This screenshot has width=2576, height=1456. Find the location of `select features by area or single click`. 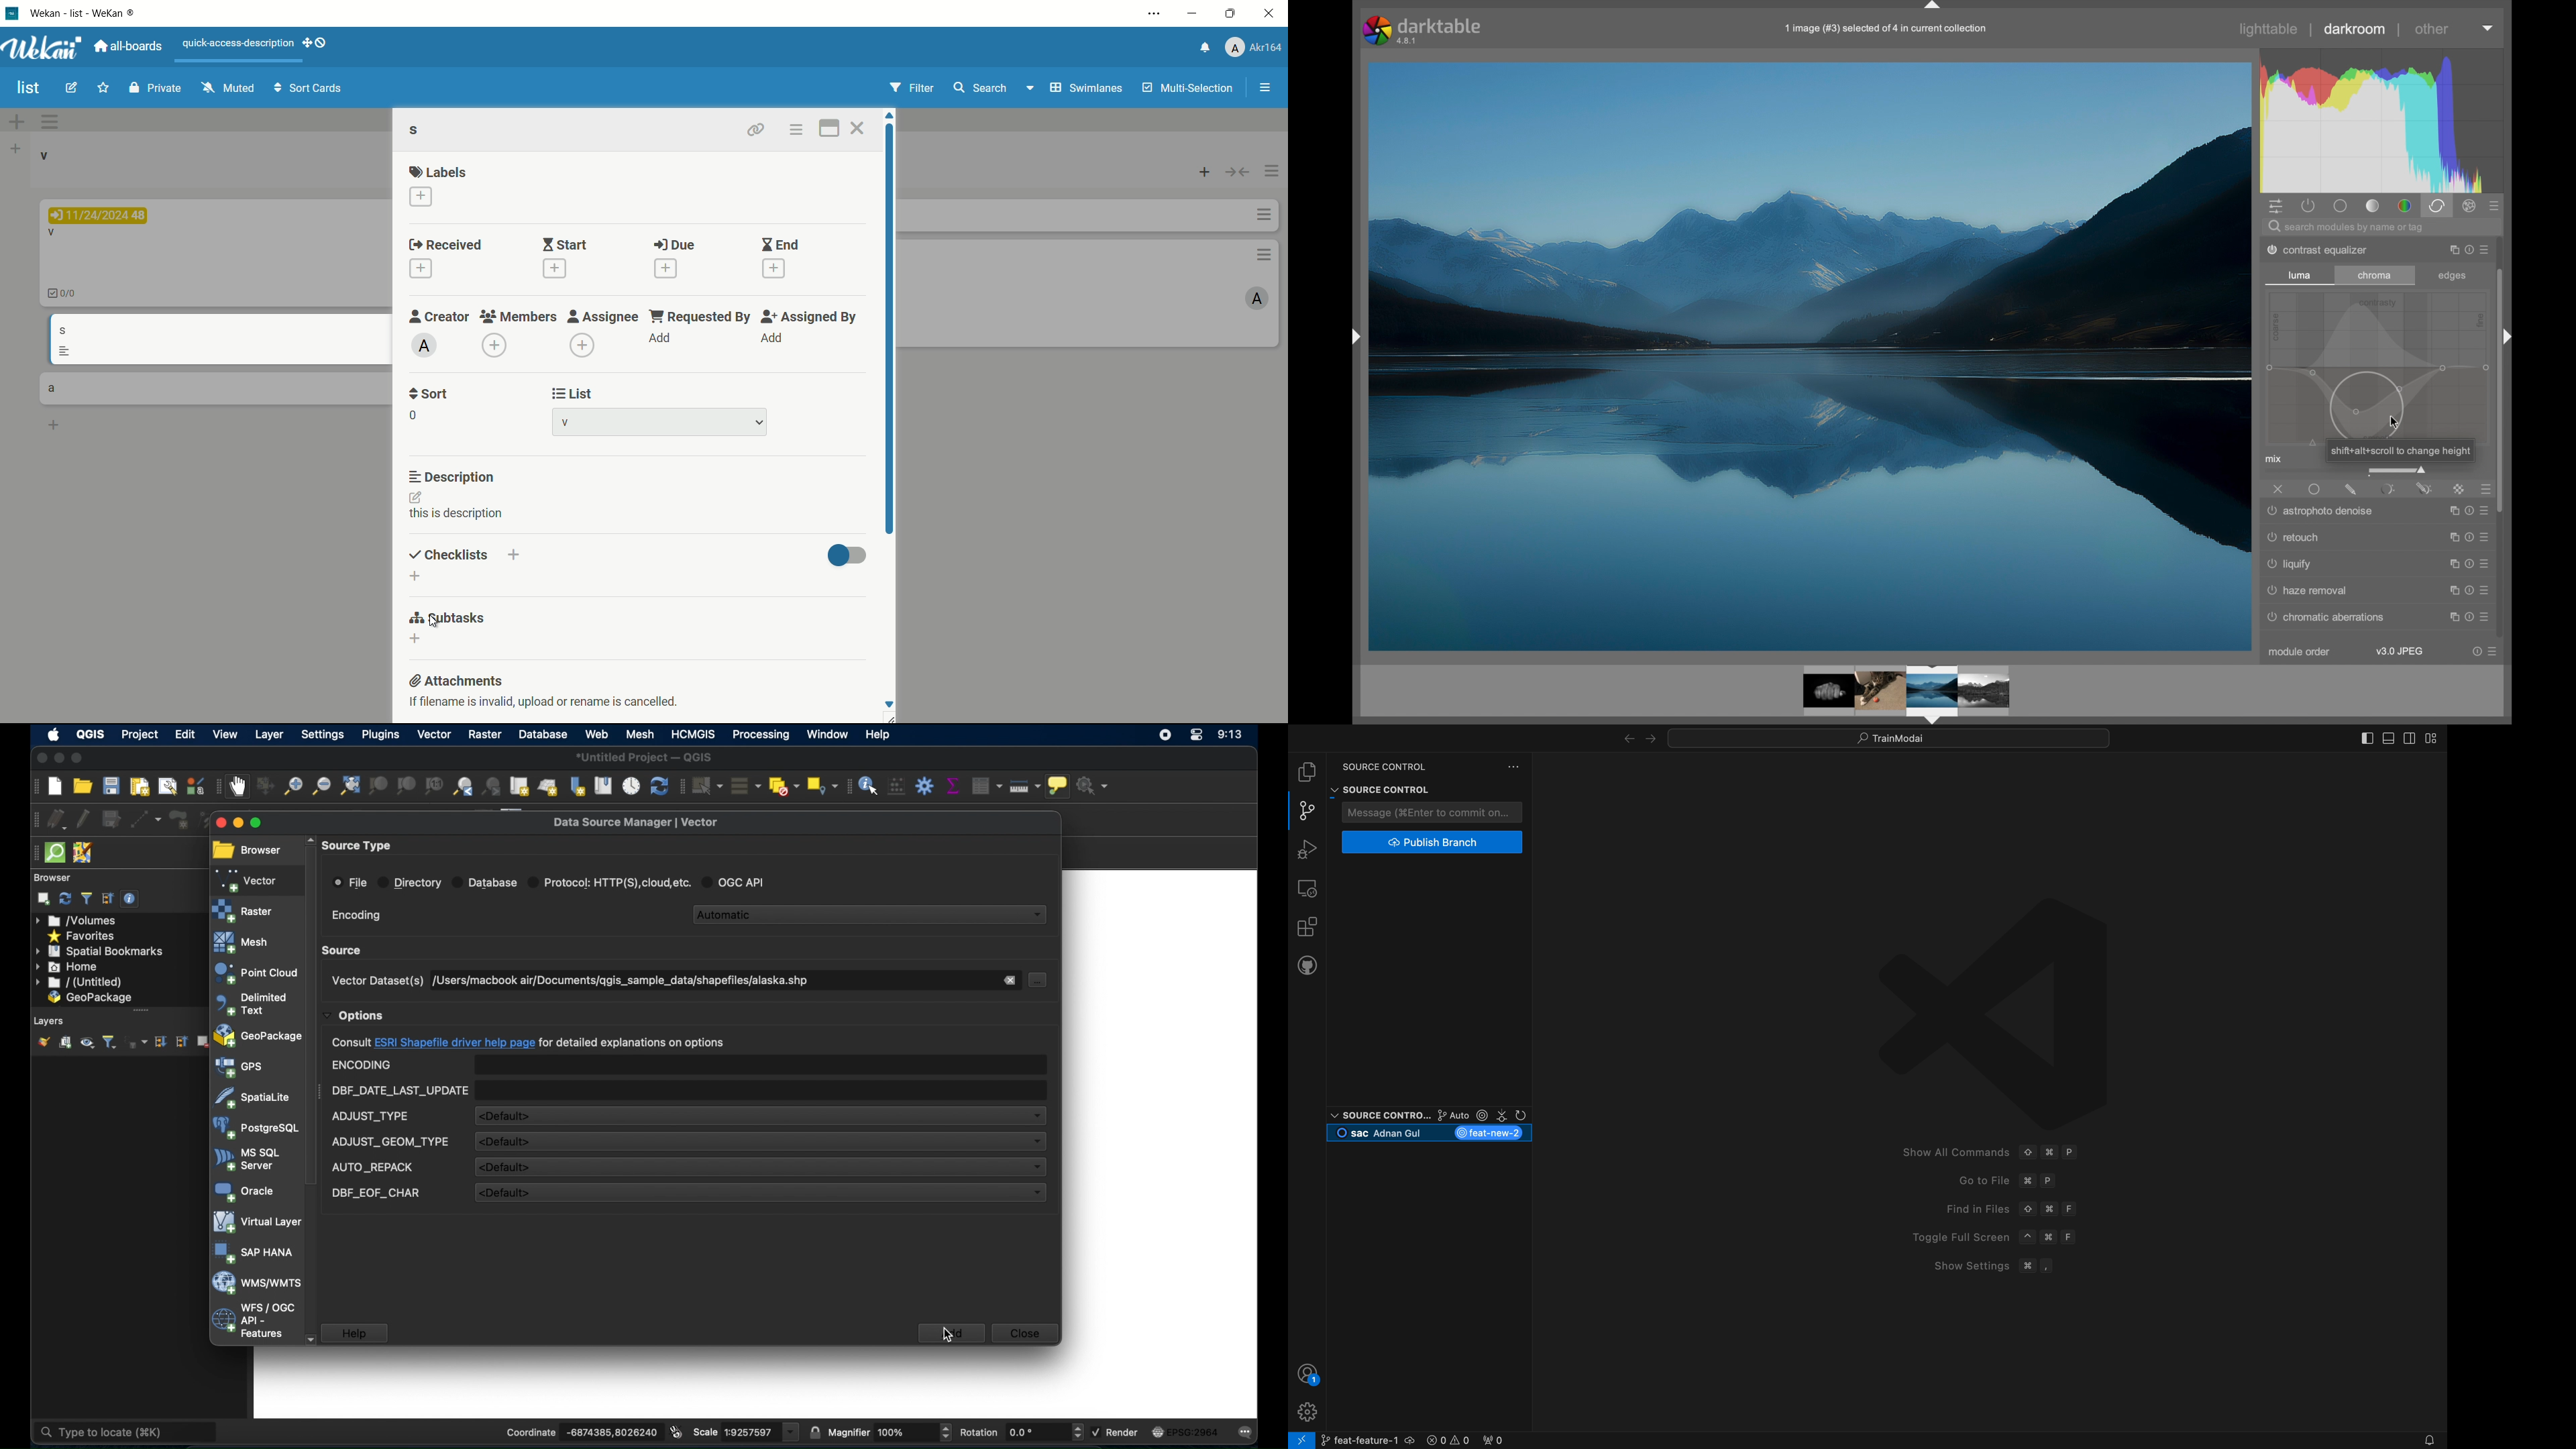

select features by area or single click is located at coordinates (708, 784).